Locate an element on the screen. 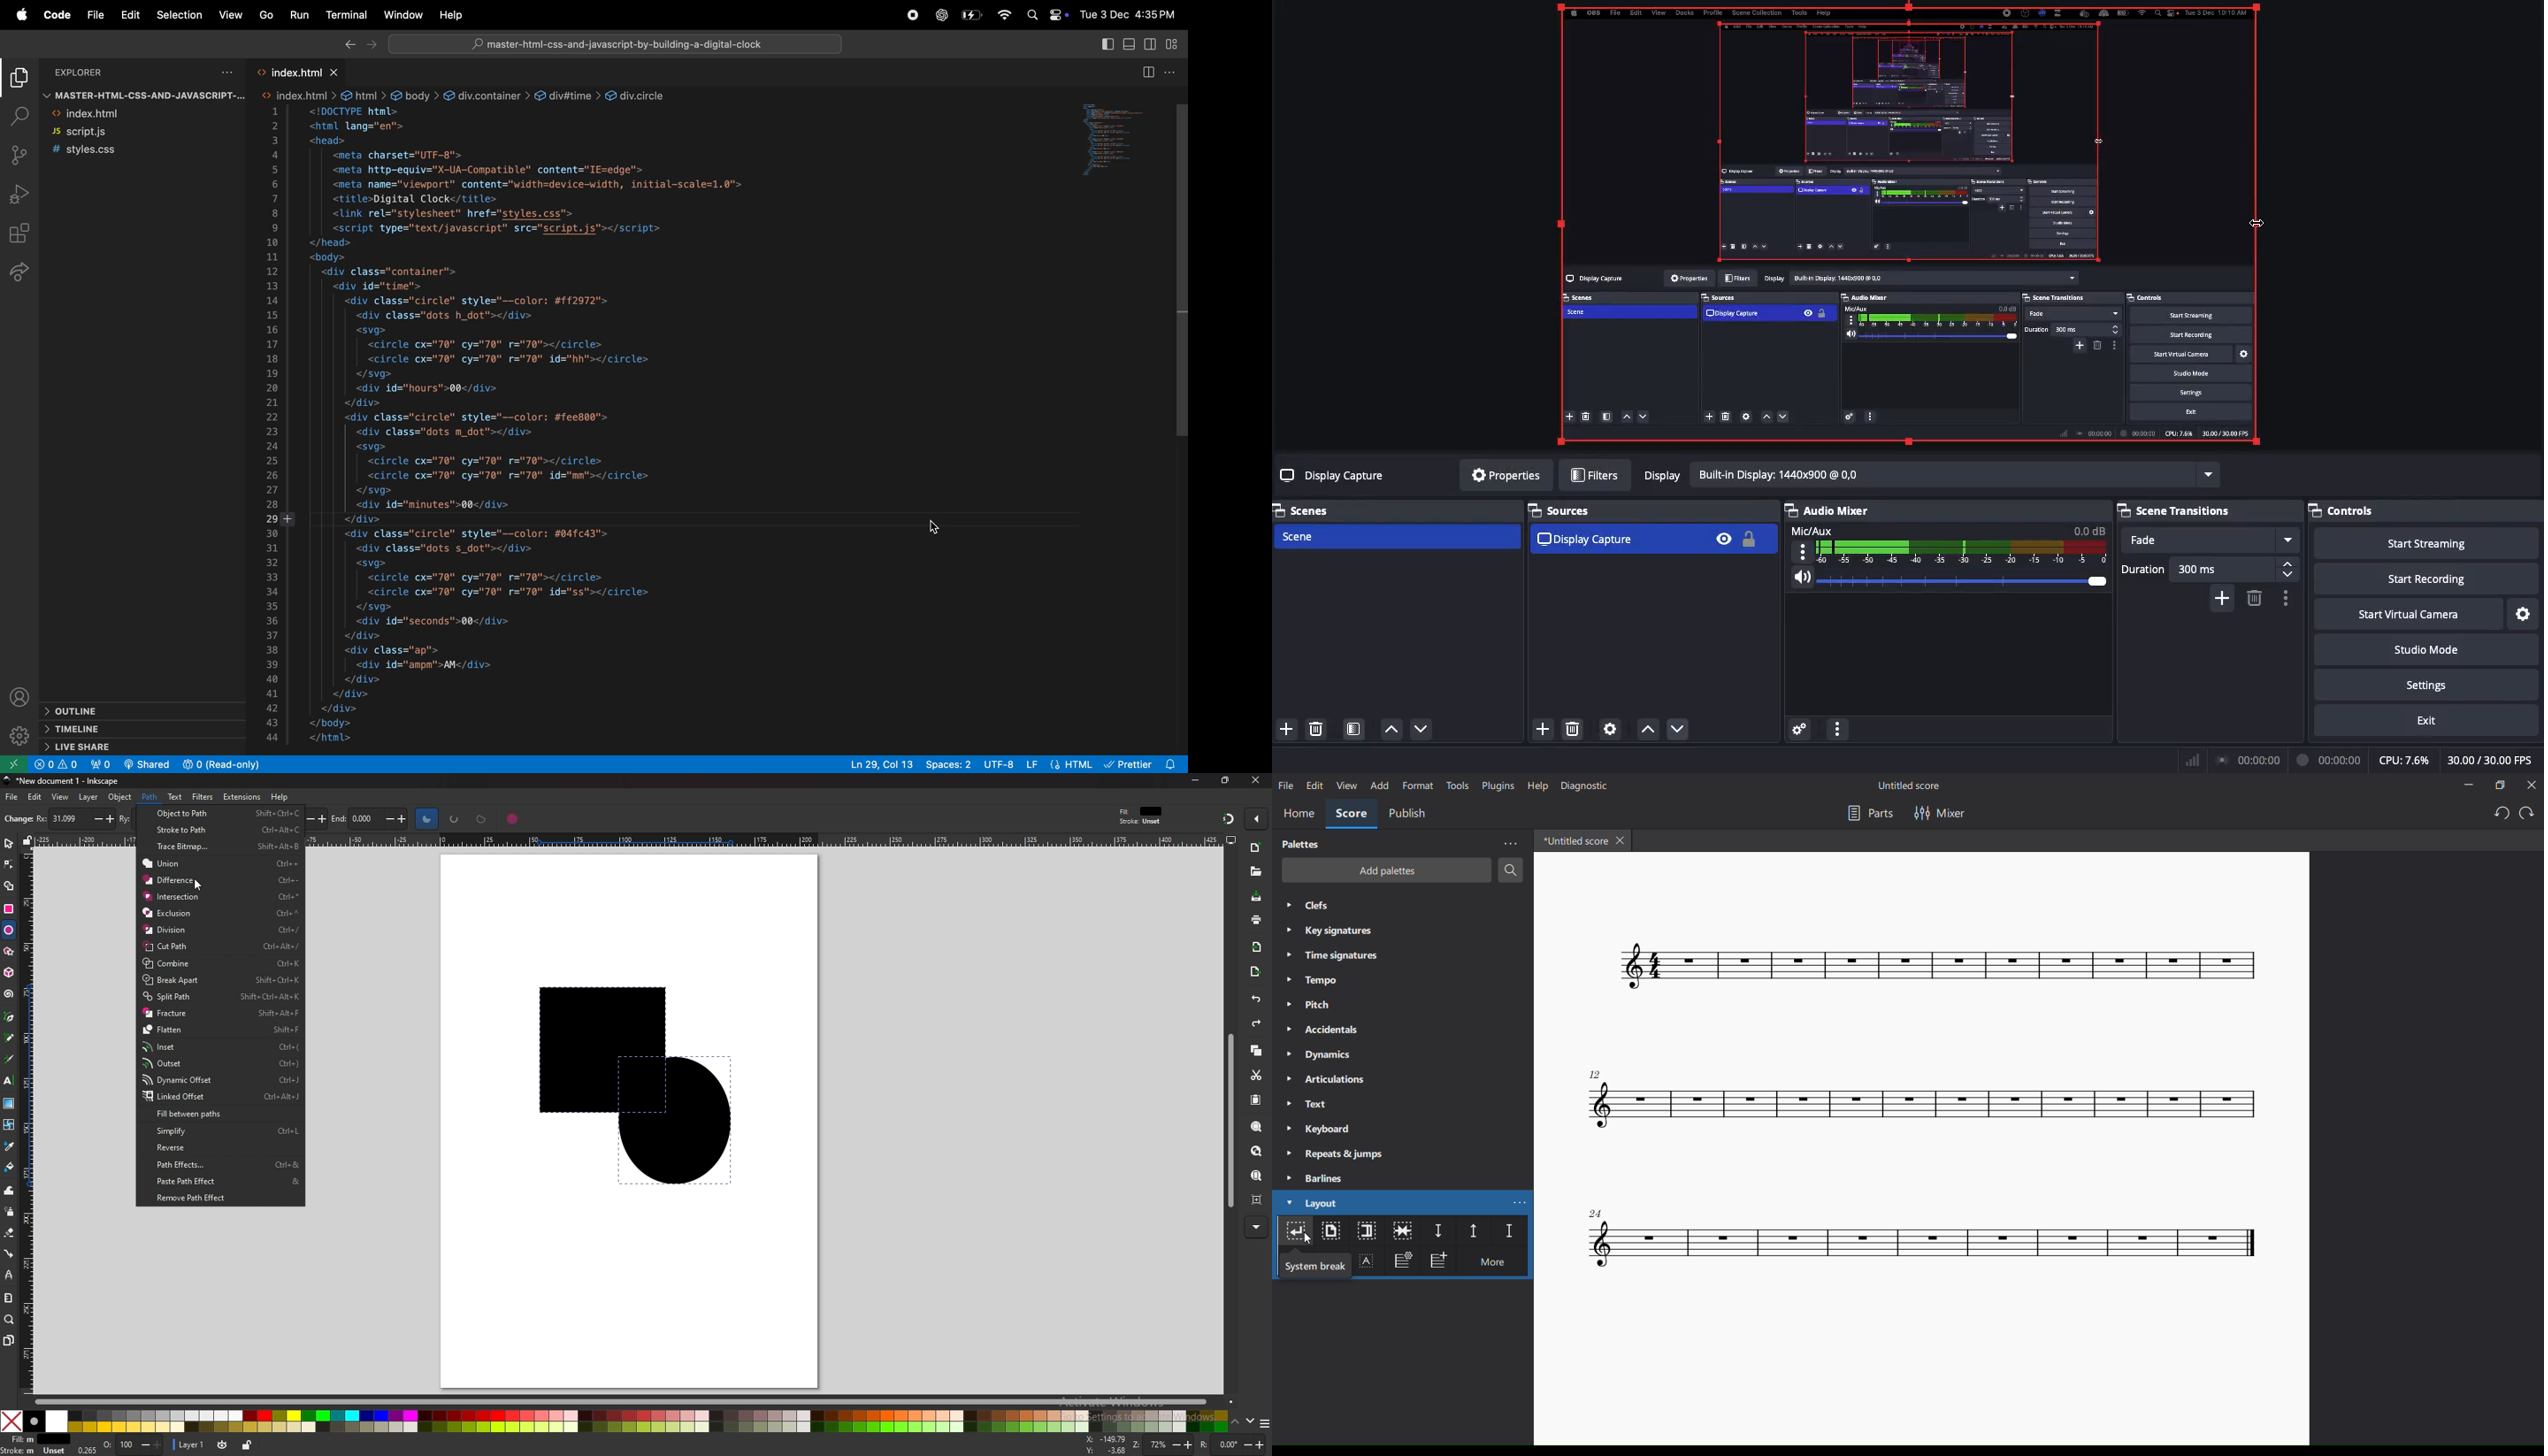  print is located at coordinates (1256, 920).